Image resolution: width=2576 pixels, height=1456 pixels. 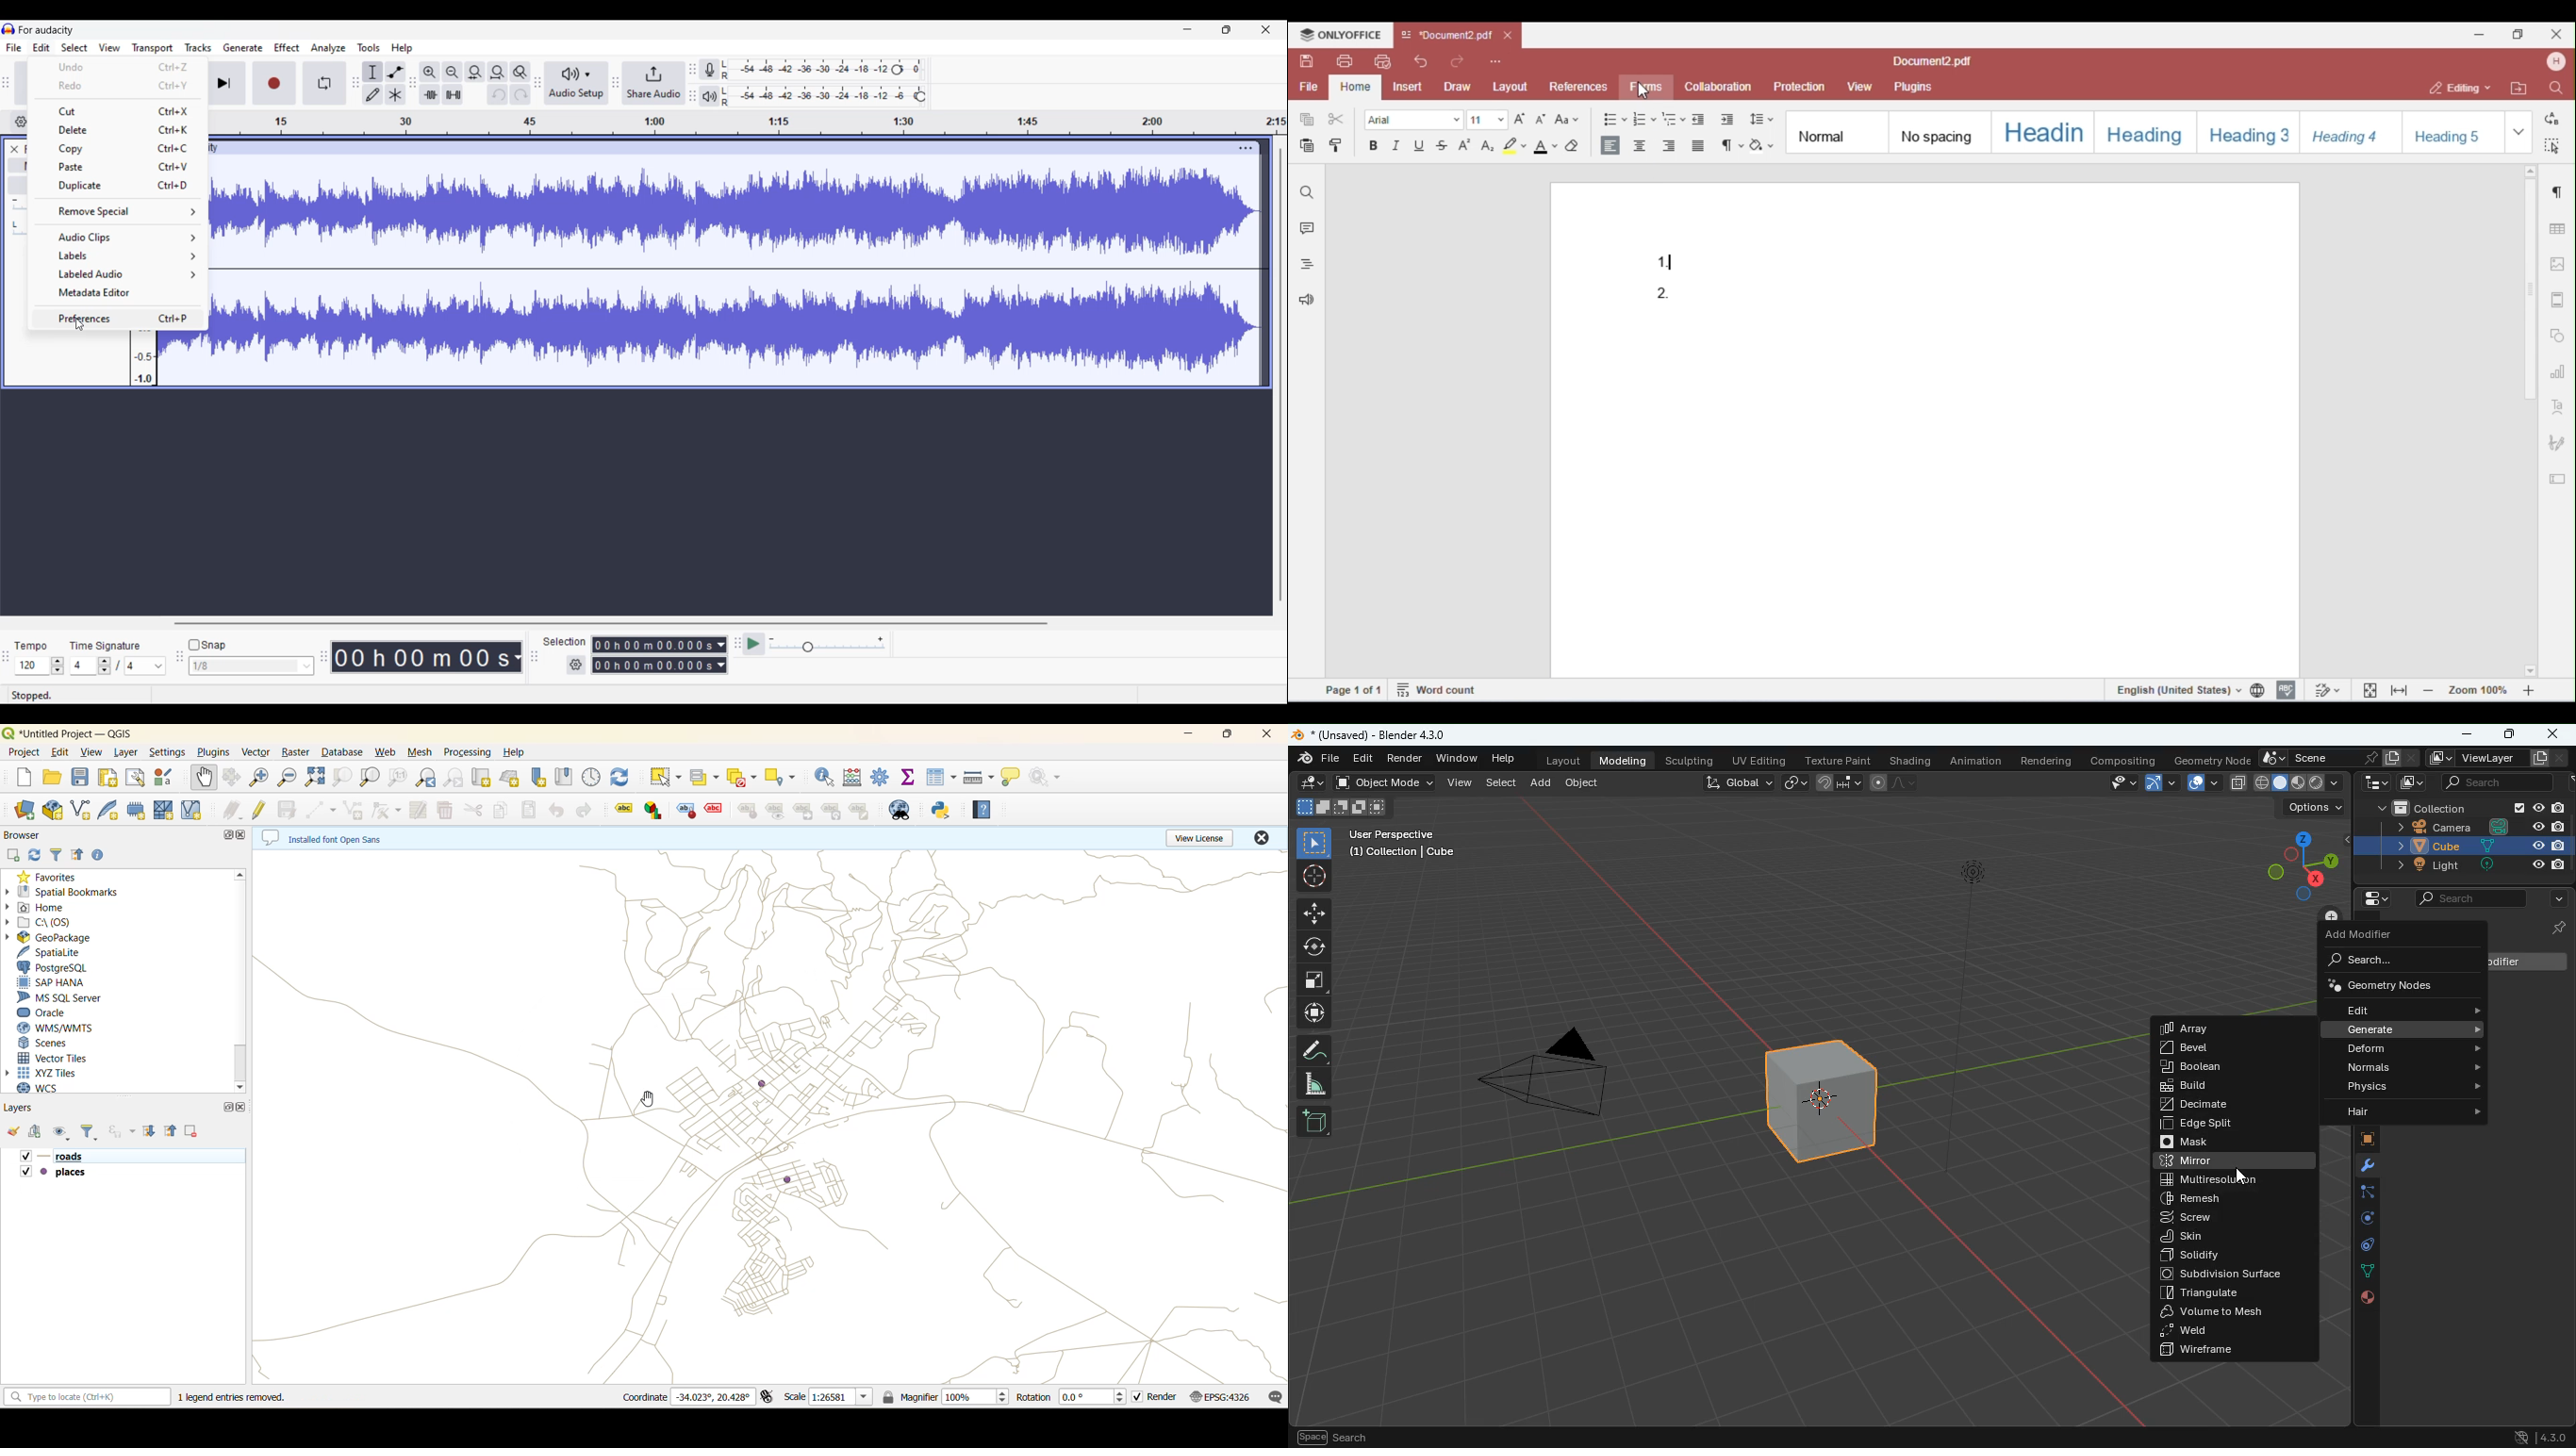 What do you see at coordinates (21, 122) in the screenshot?
I see `Timeline options` at bounding box center [21, 122].